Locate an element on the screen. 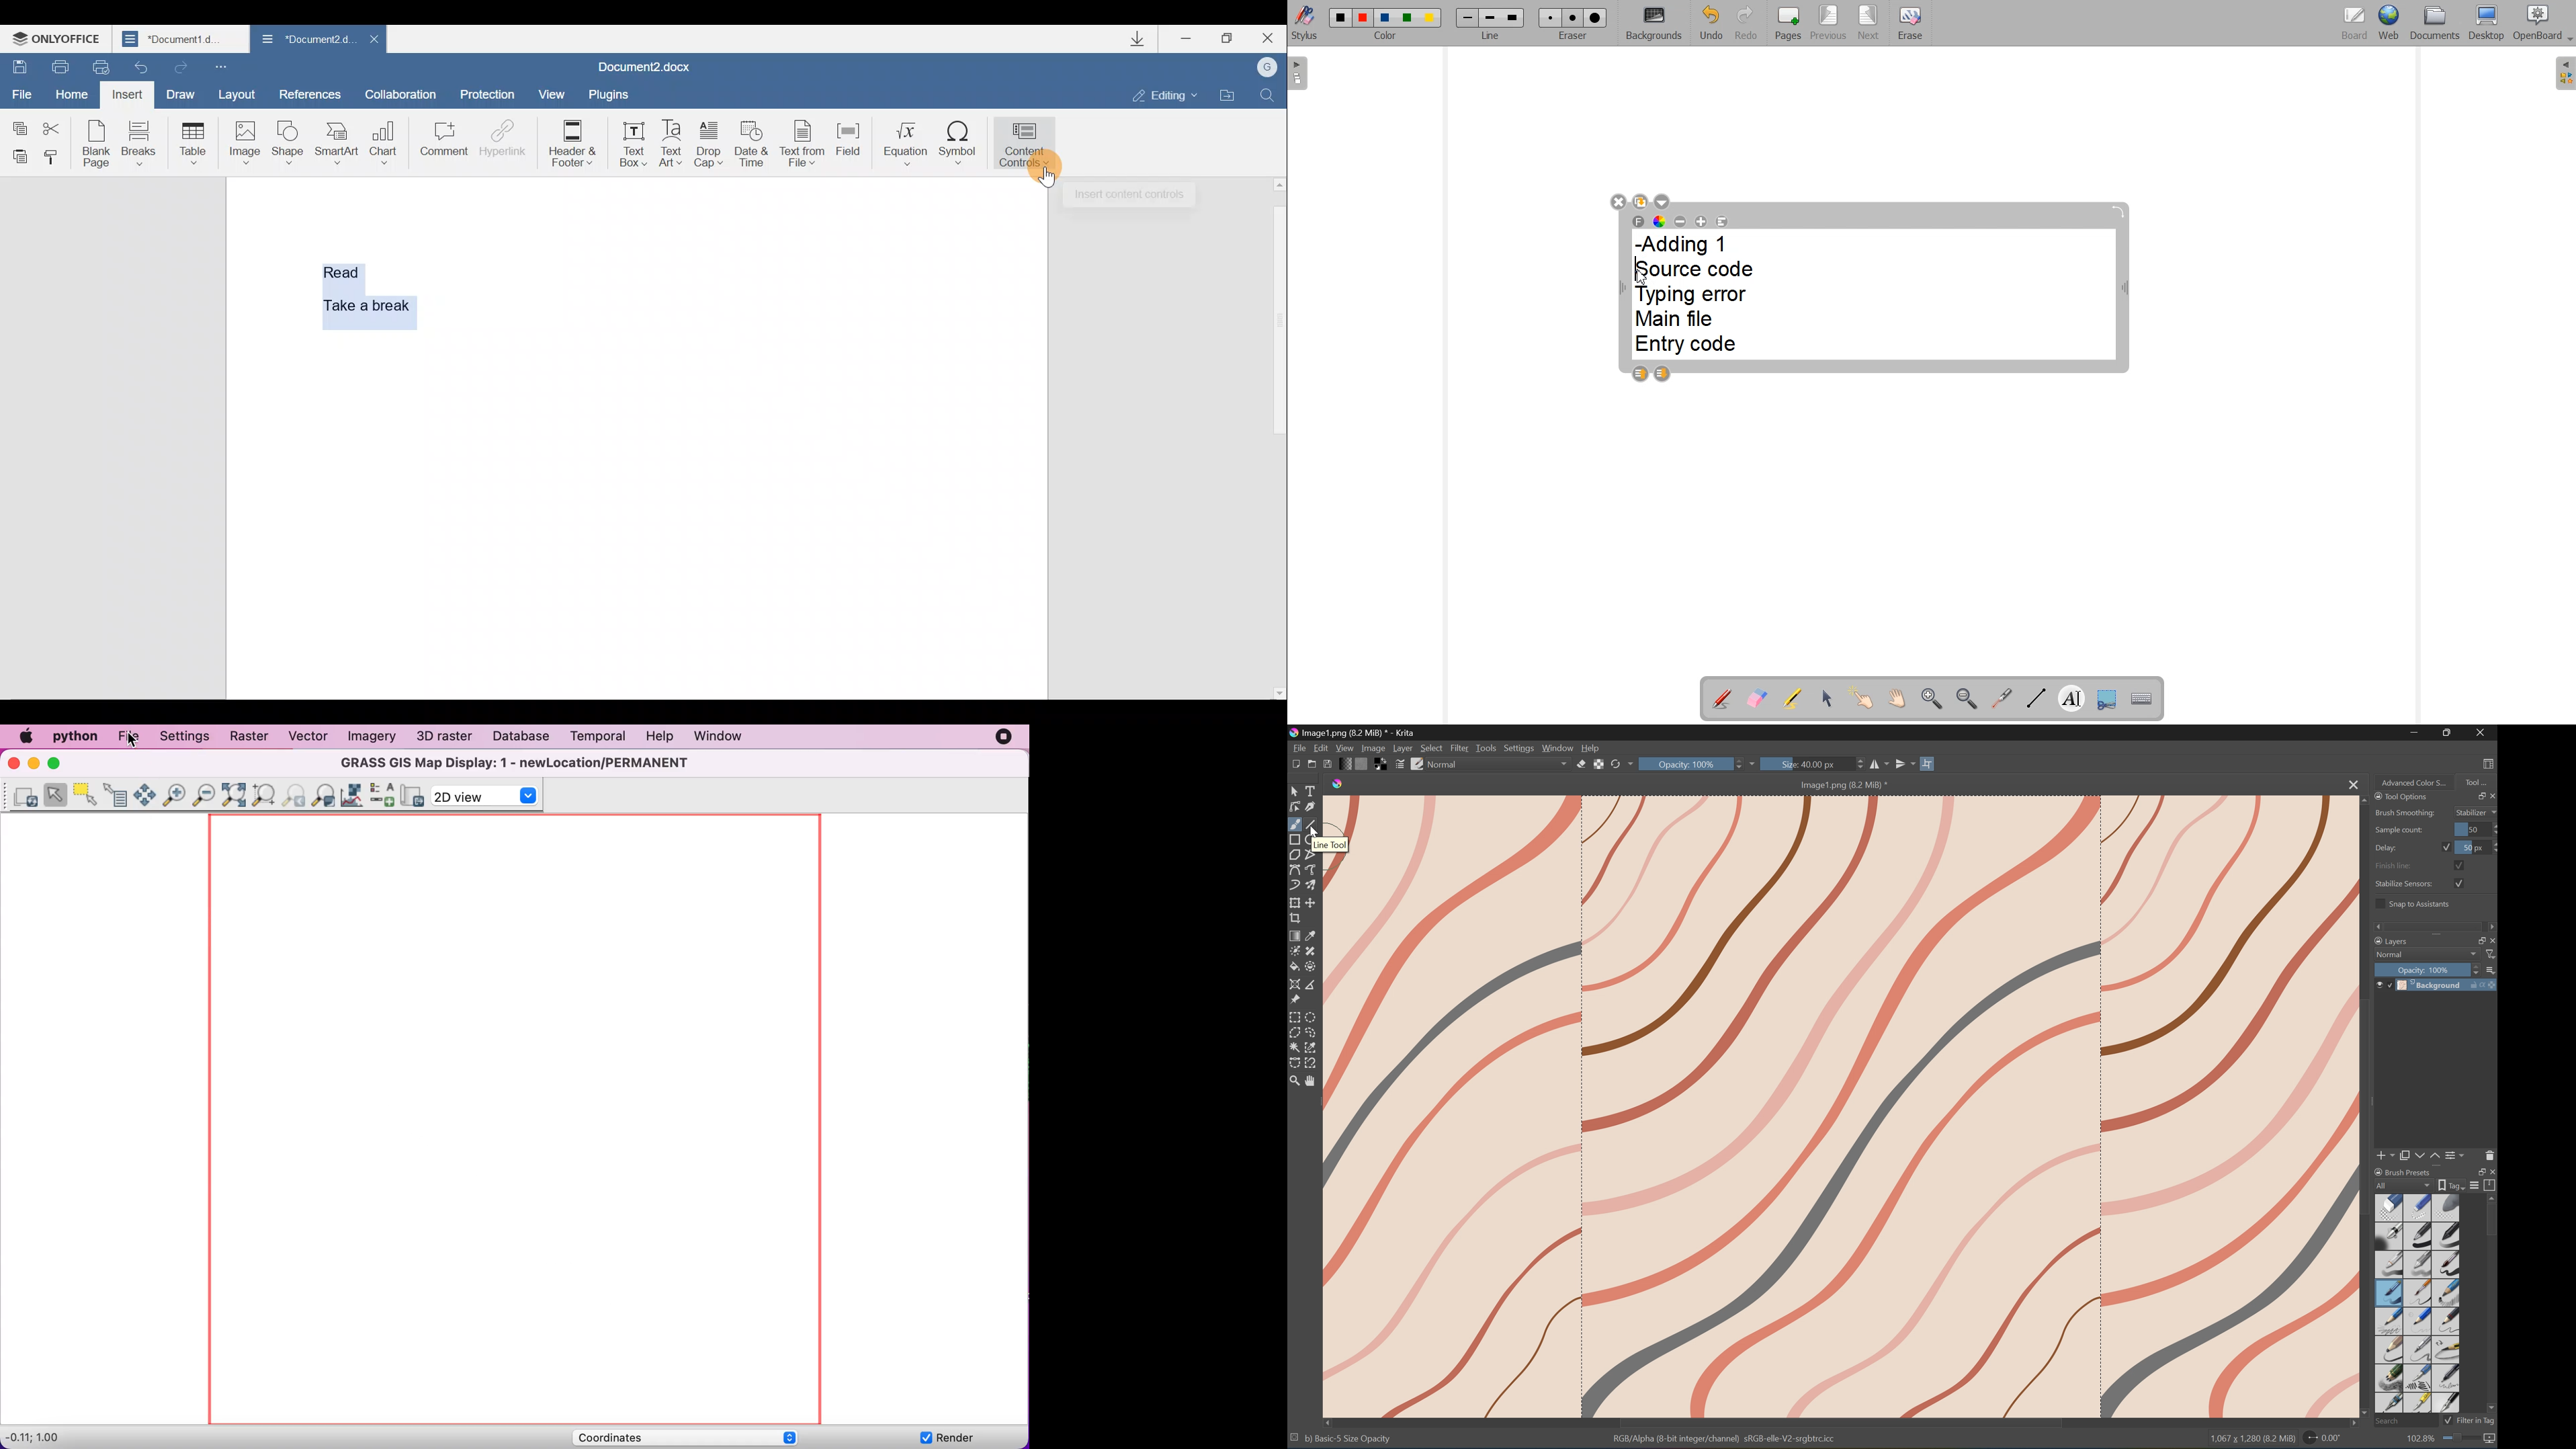  Copy is located at coordinates (17, 121).